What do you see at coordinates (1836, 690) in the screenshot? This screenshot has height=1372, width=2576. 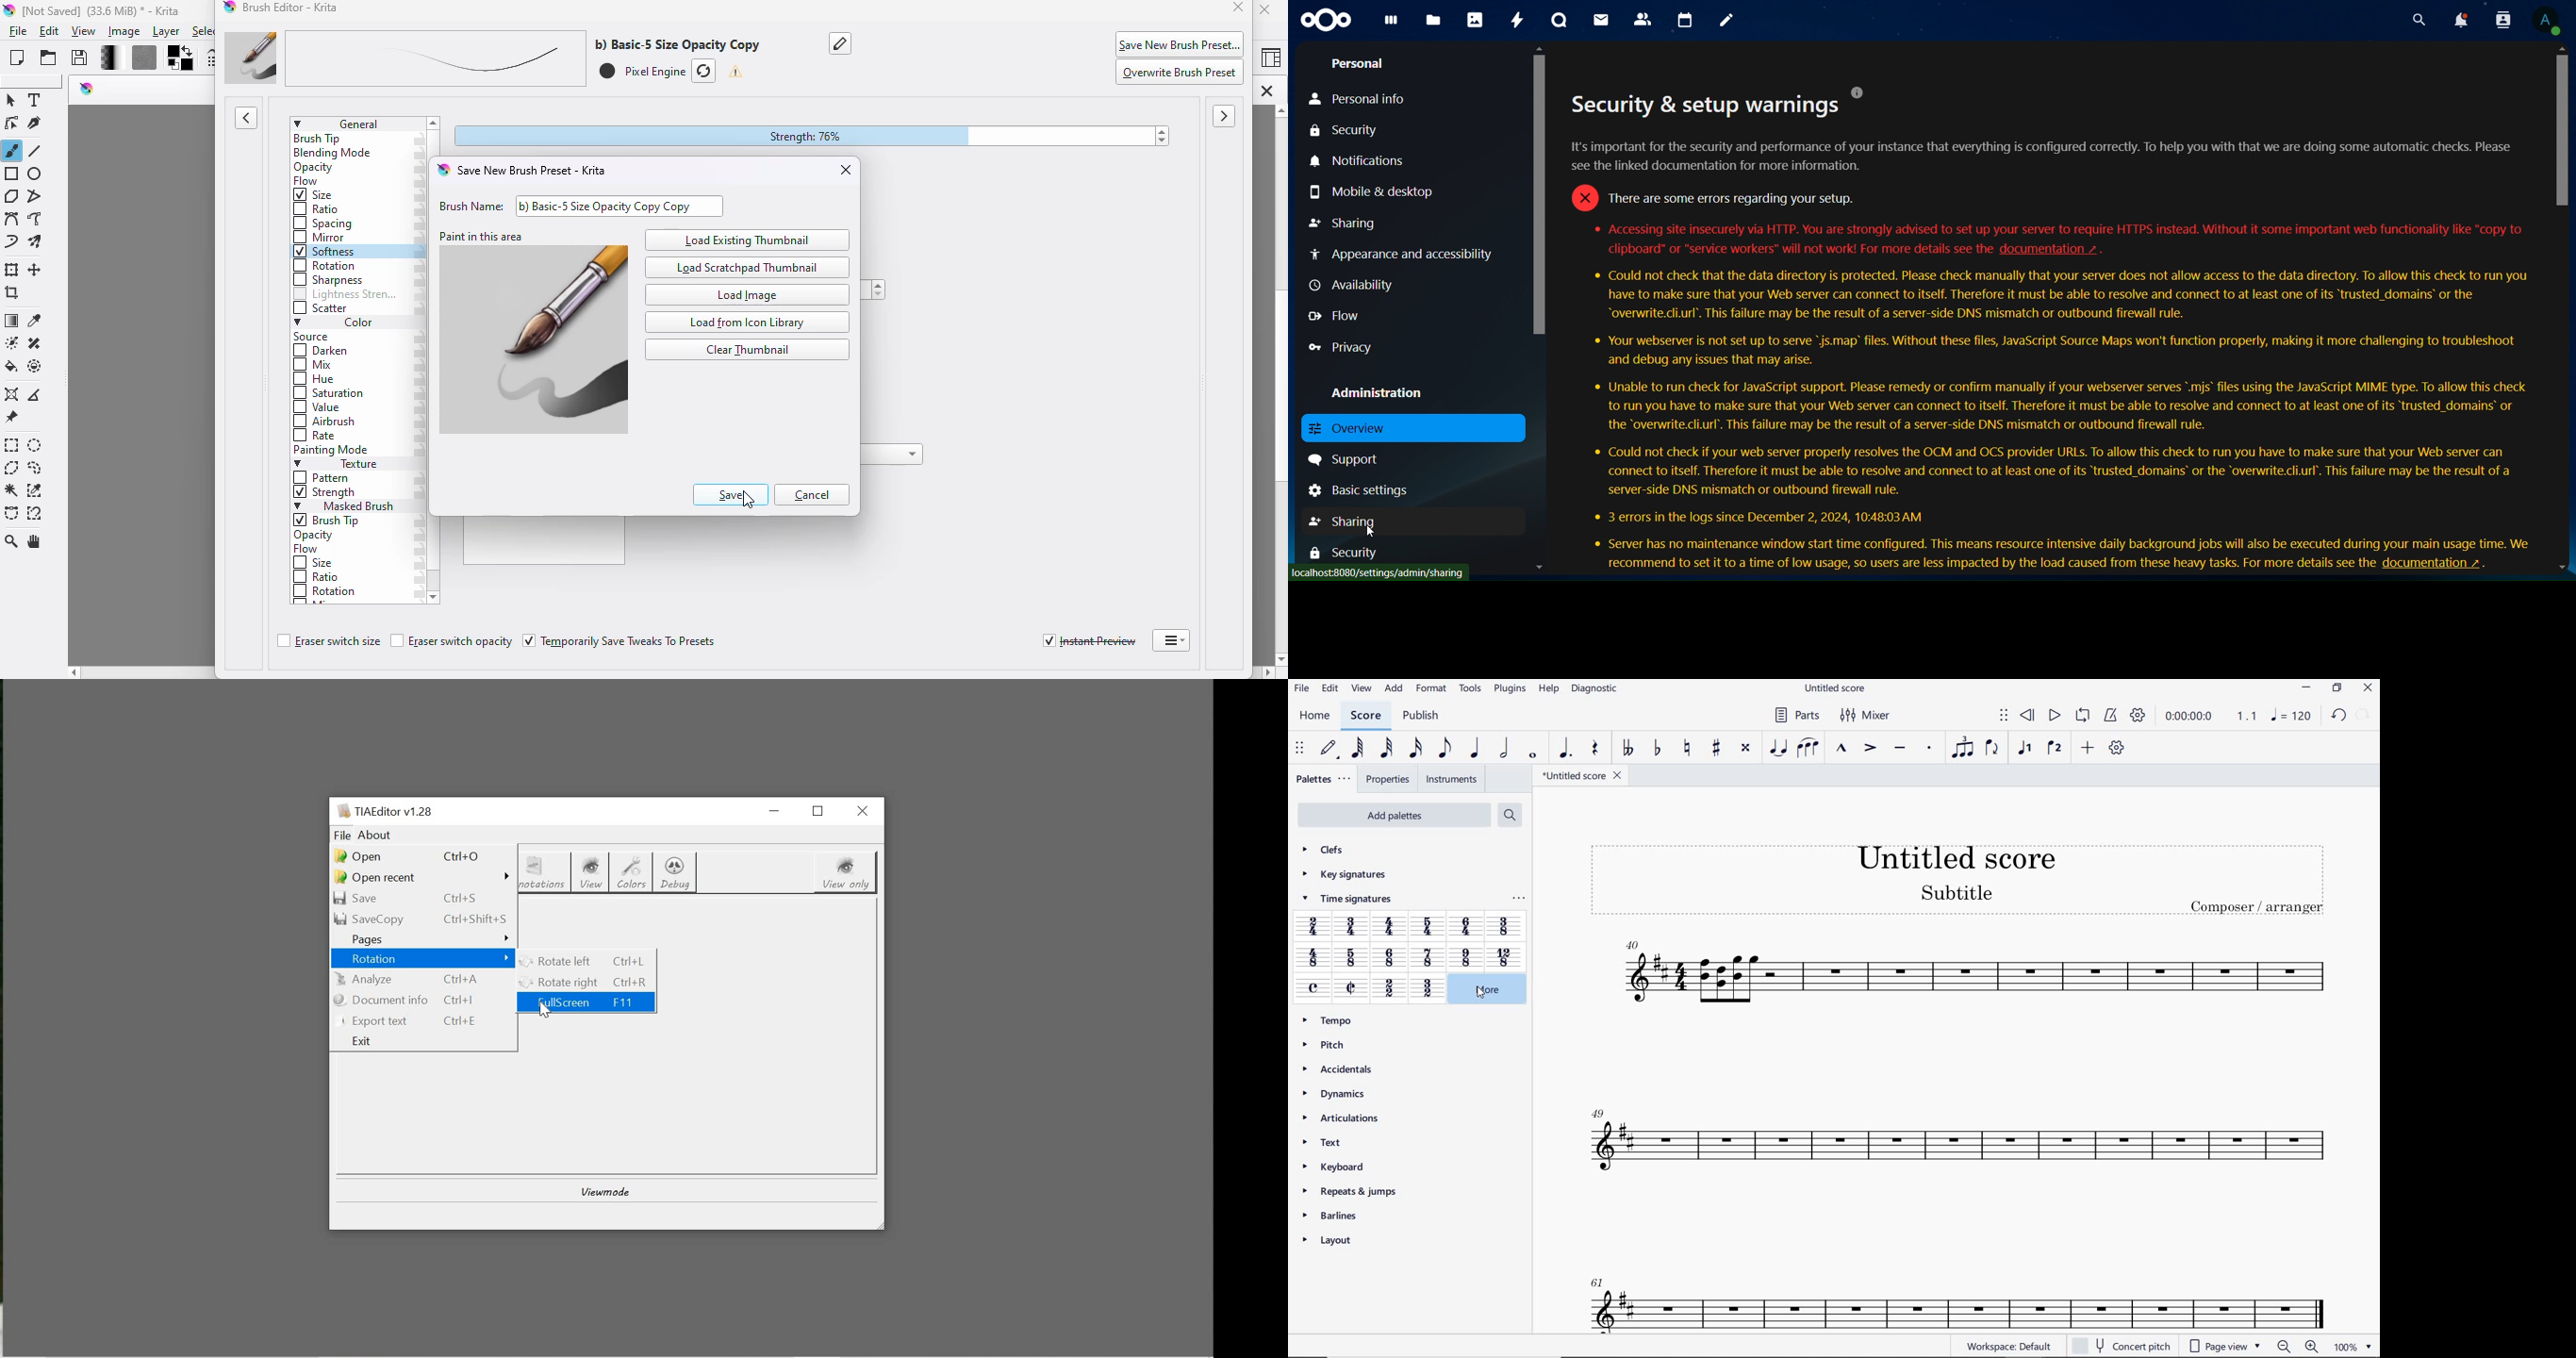 I see `FILE NAME` at bounding box center [1836, 690].